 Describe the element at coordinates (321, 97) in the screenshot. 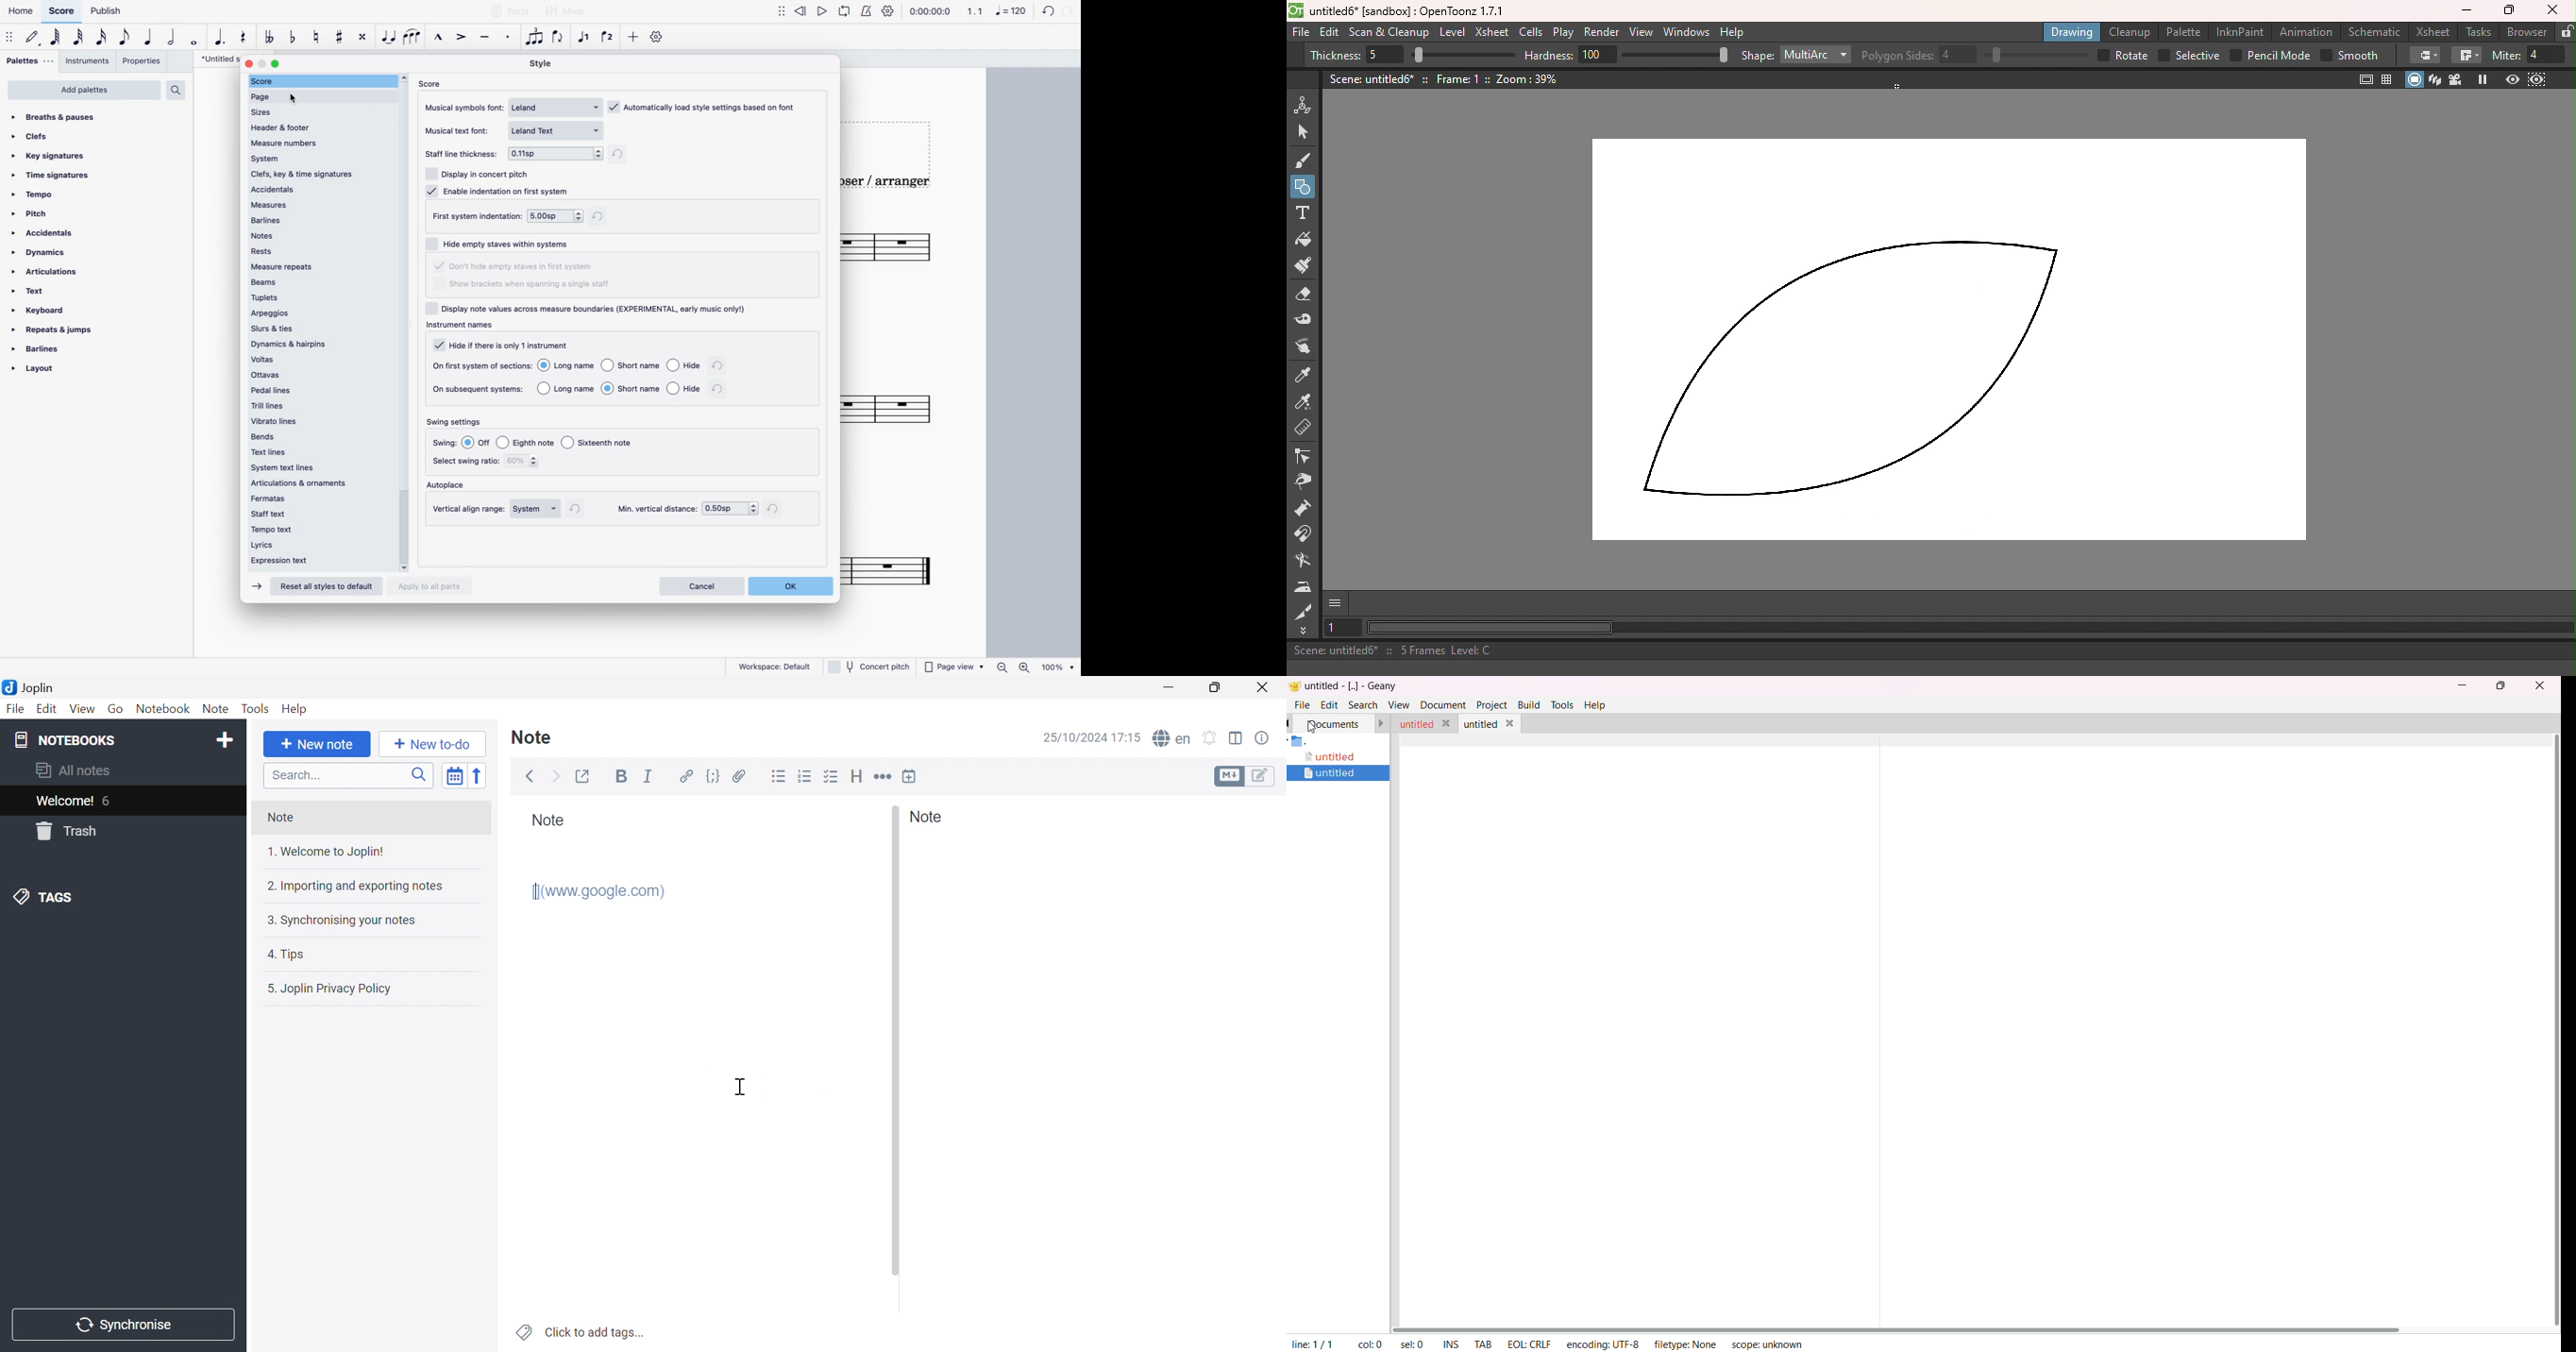

I see `page` at that location.